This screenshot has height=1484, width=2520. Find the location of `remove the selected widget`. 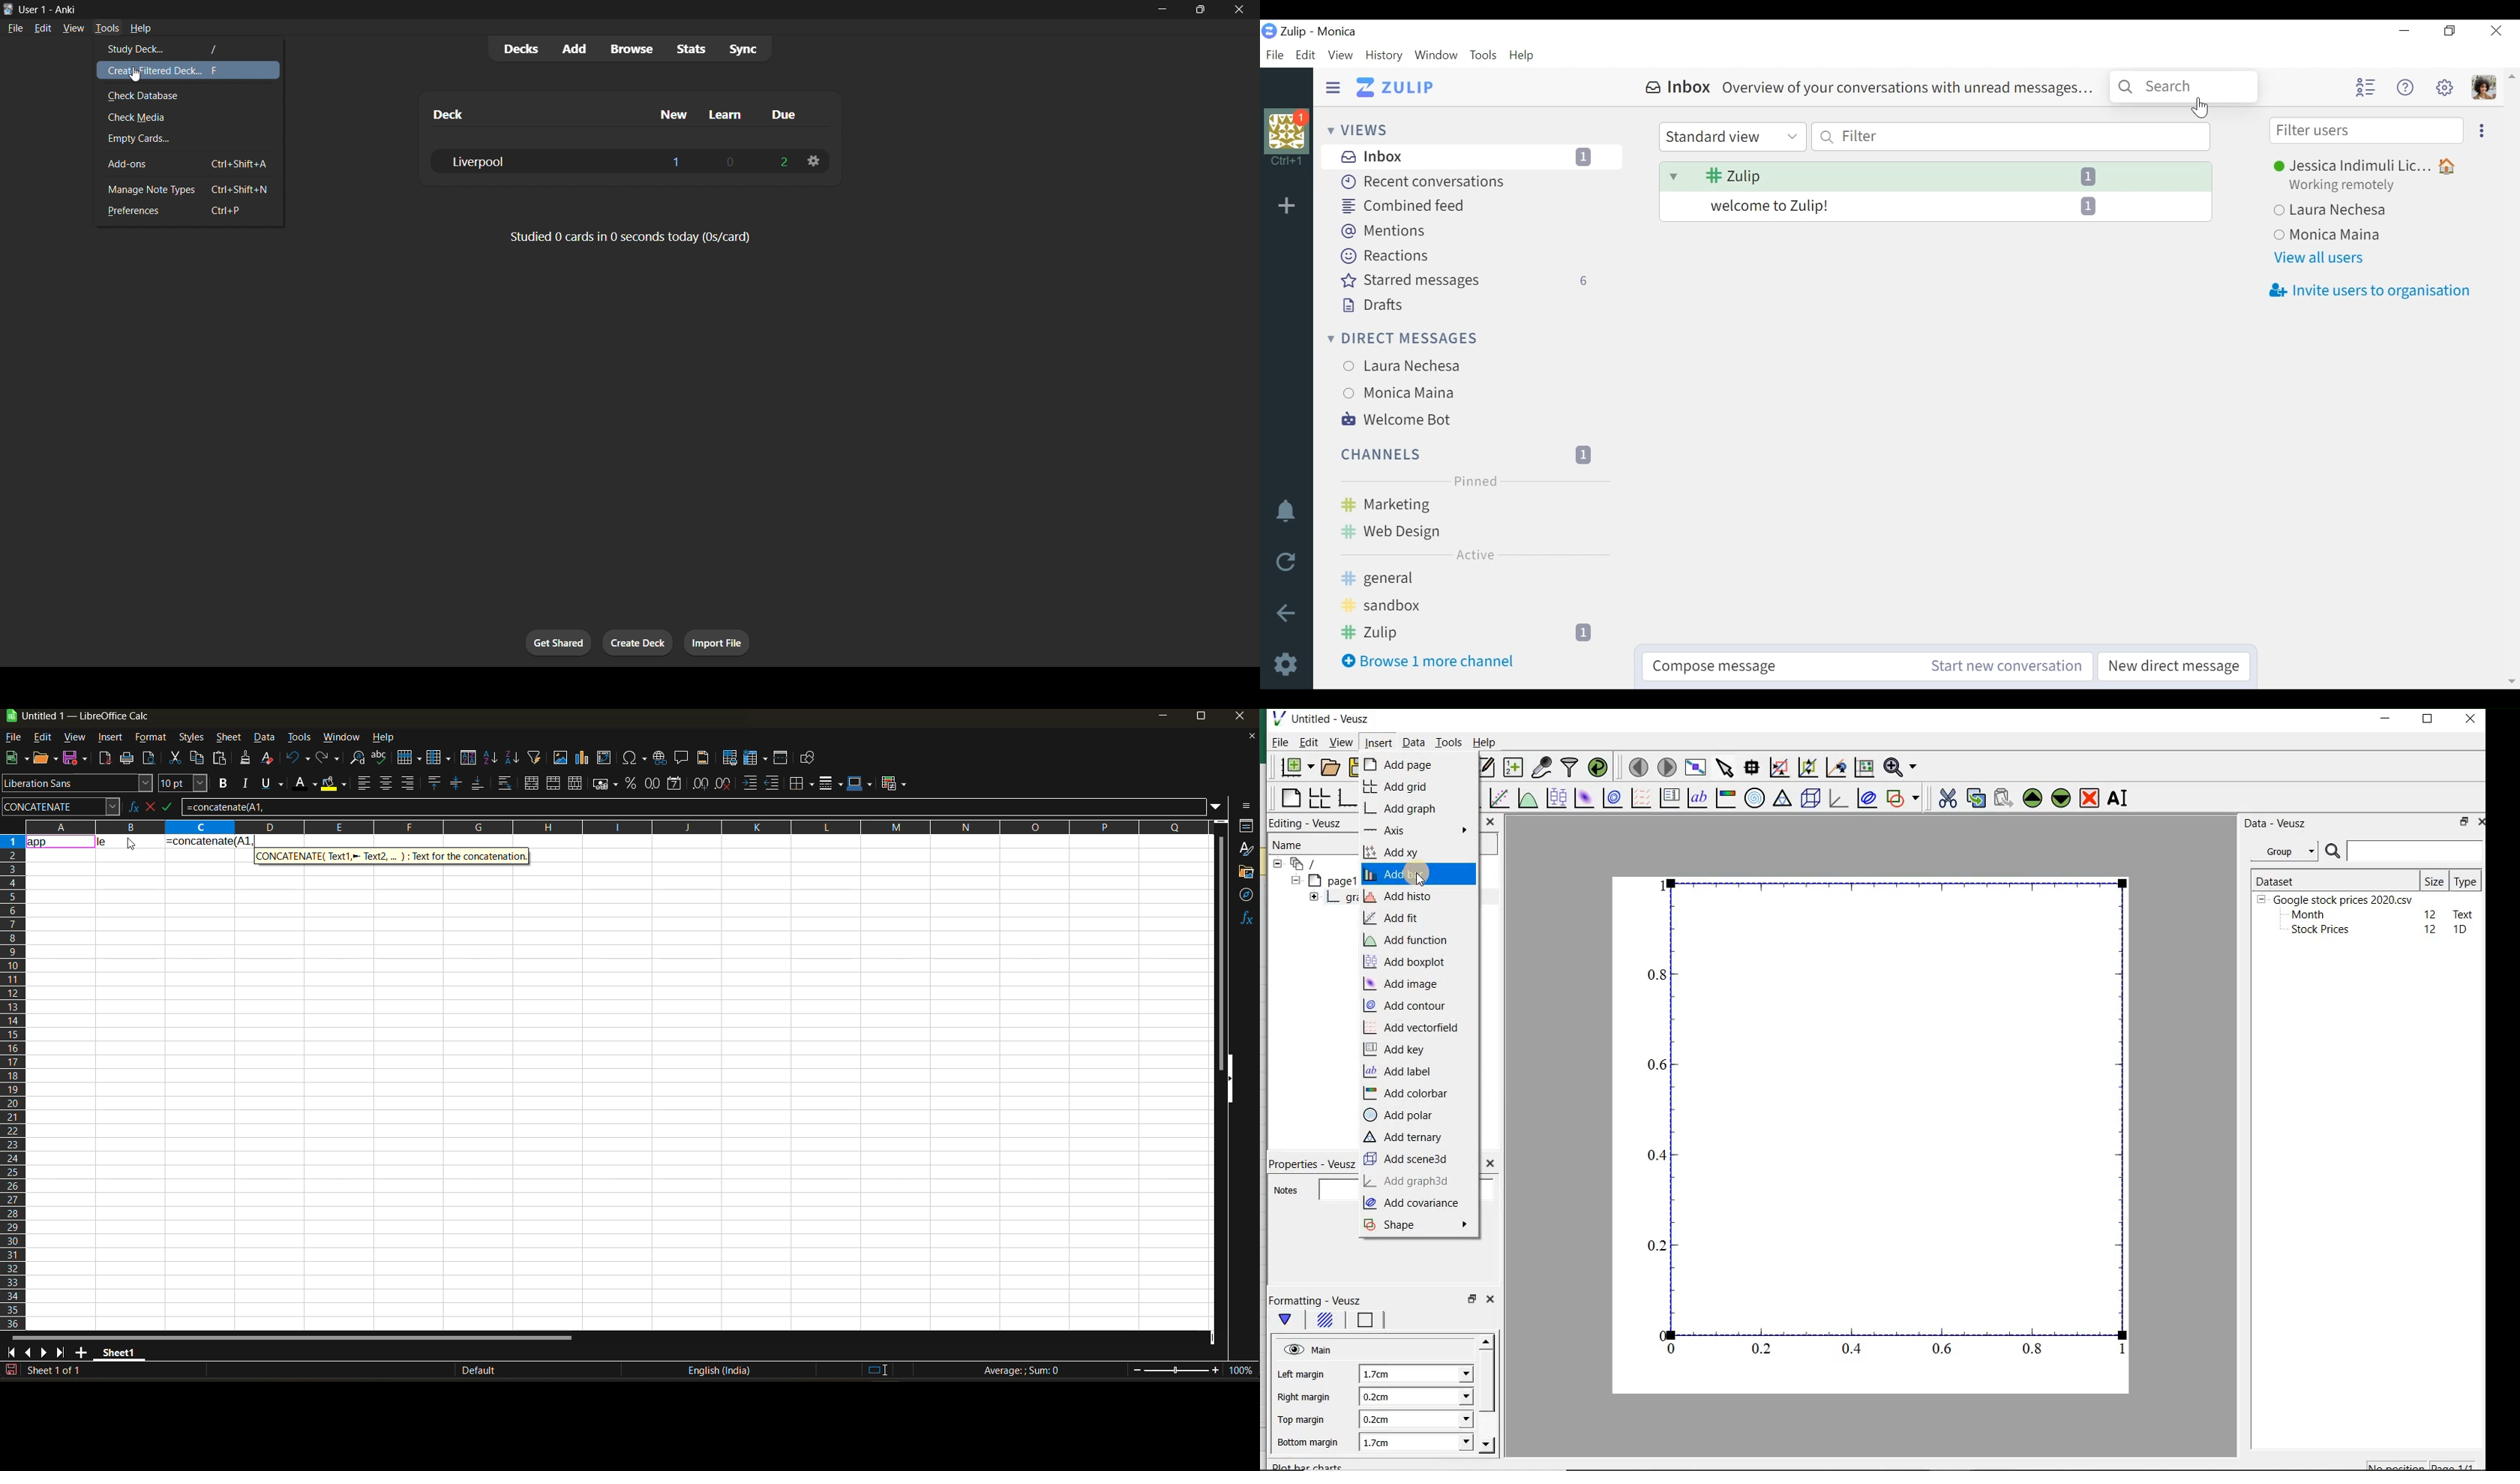

remove the selected widget is located at coordinates (2091, 798).